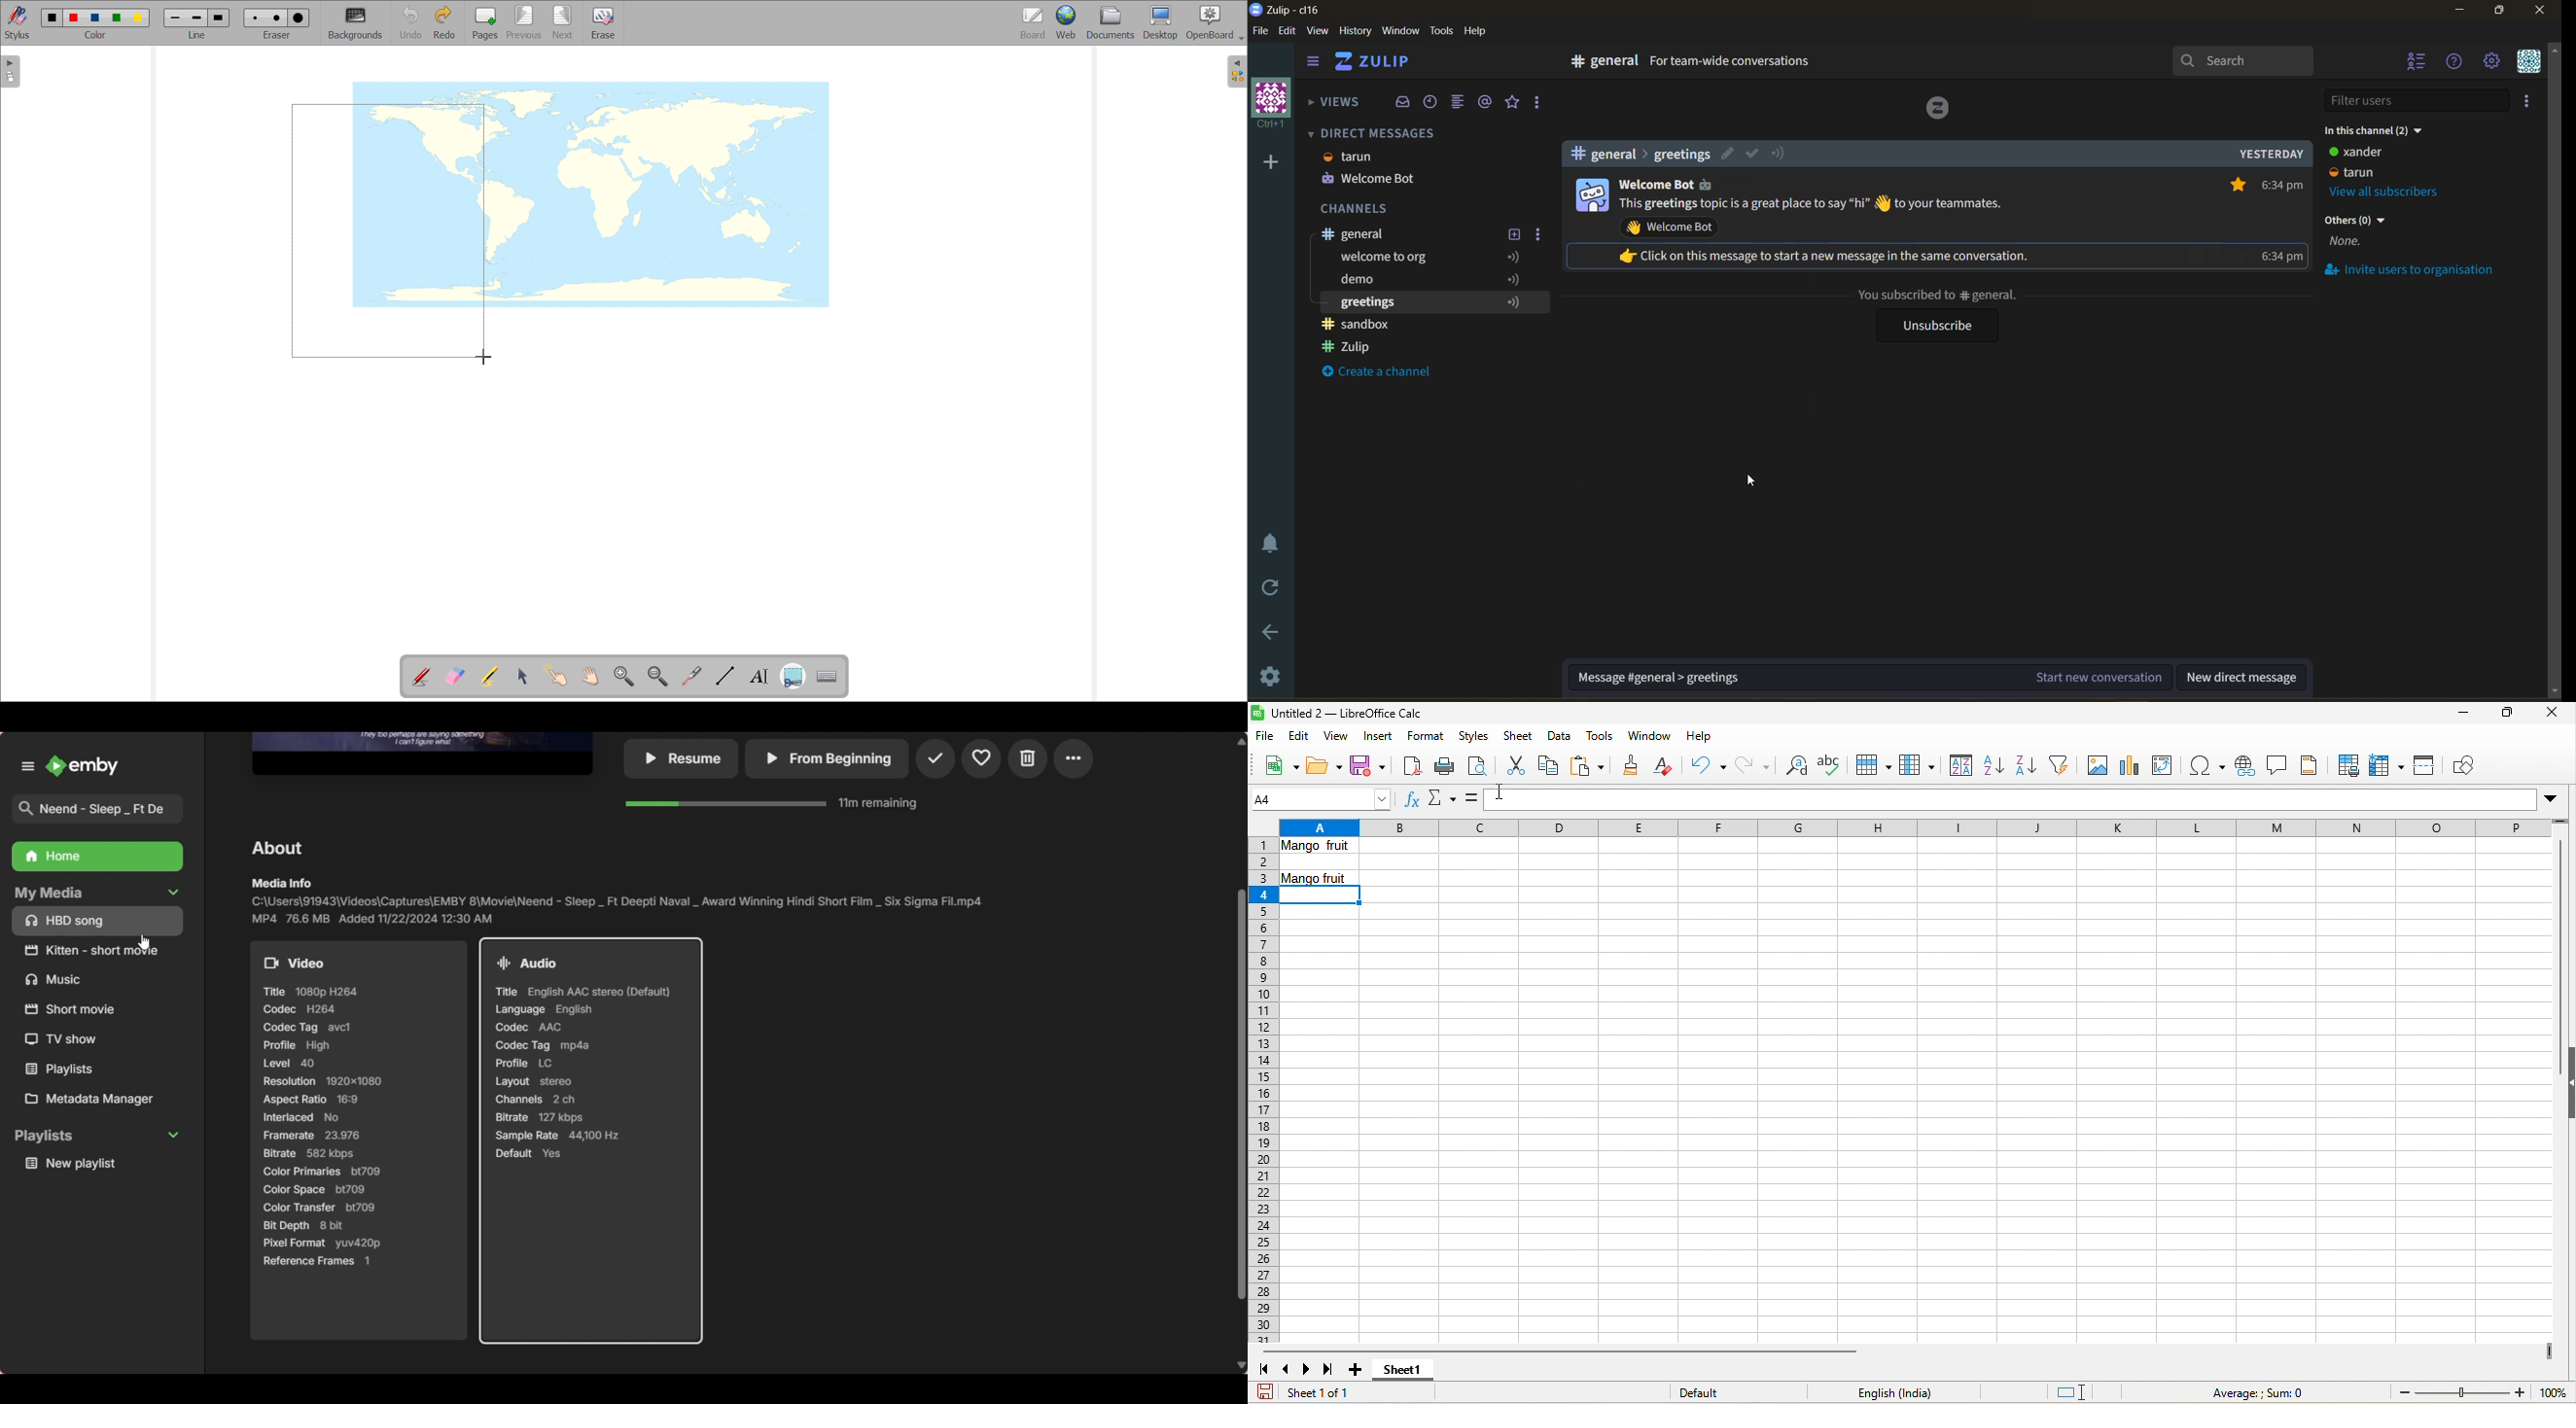 This screenshot has height=1428, width=2576. Describe the element at coordinates (1708, 767) in the screenshot. I see `undo` at that location.